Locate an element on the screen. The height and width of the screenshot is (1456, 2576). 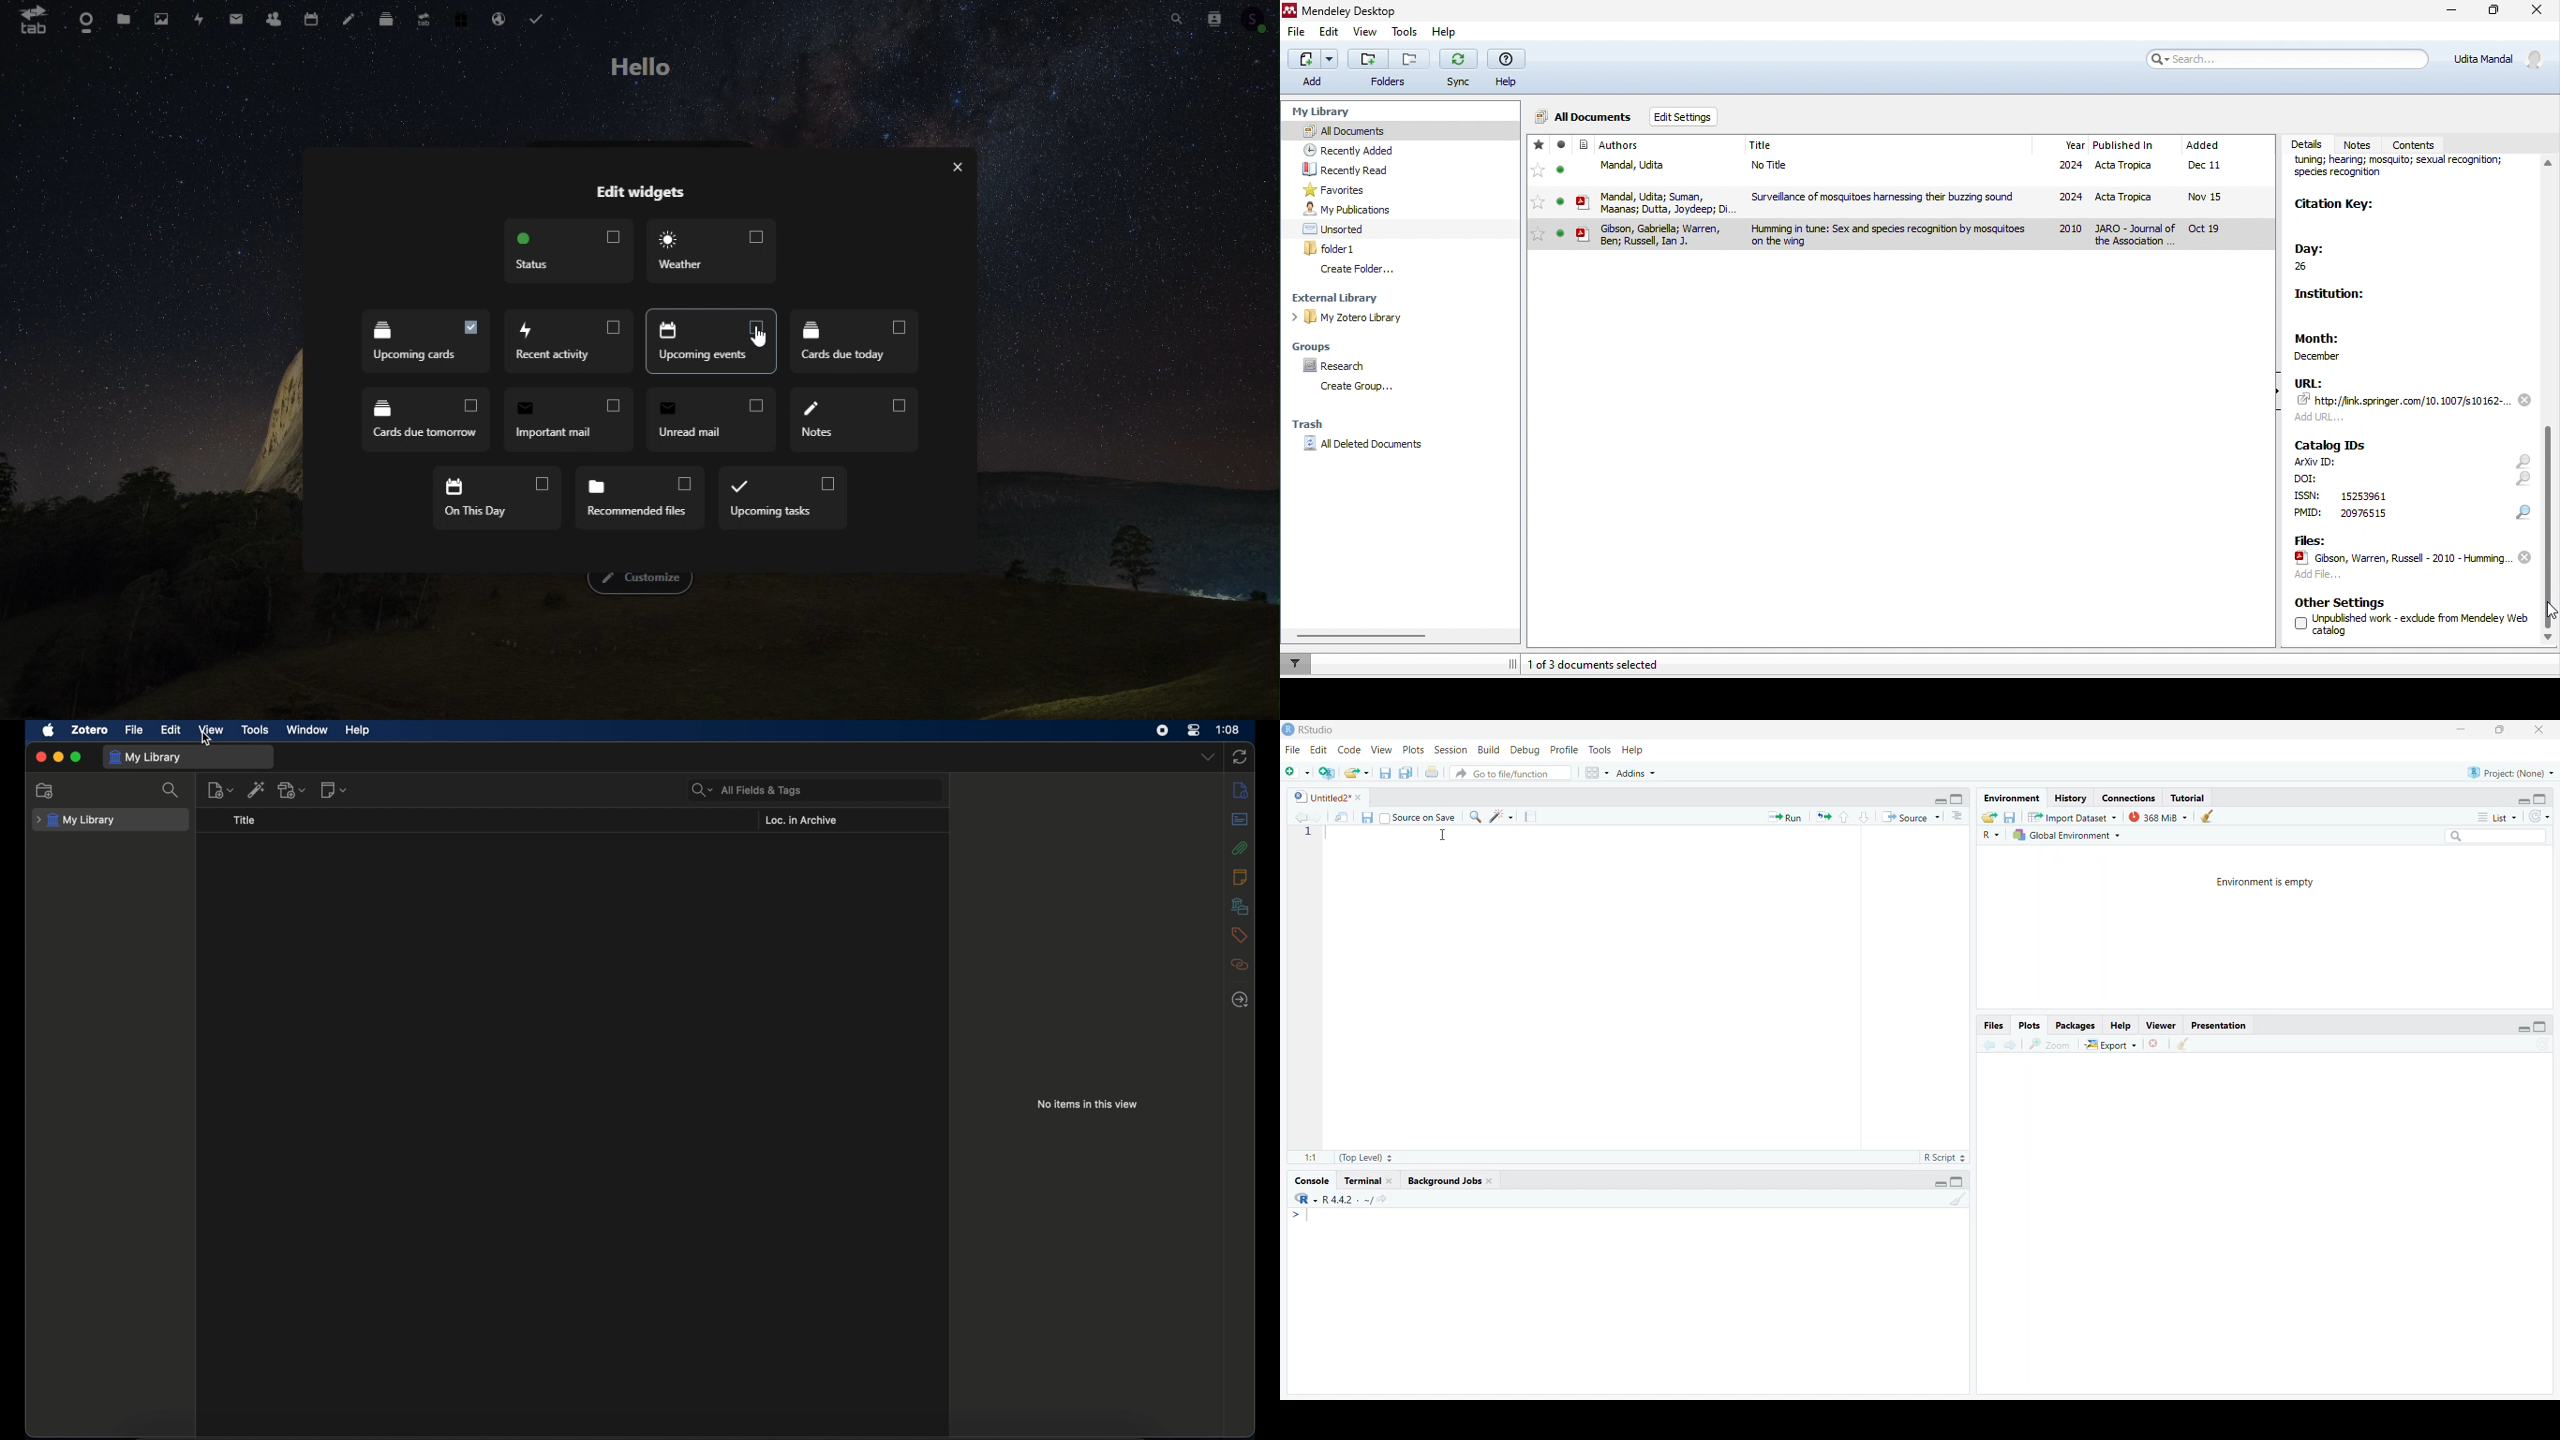
scroll down is located at coordinates (2550, 401).